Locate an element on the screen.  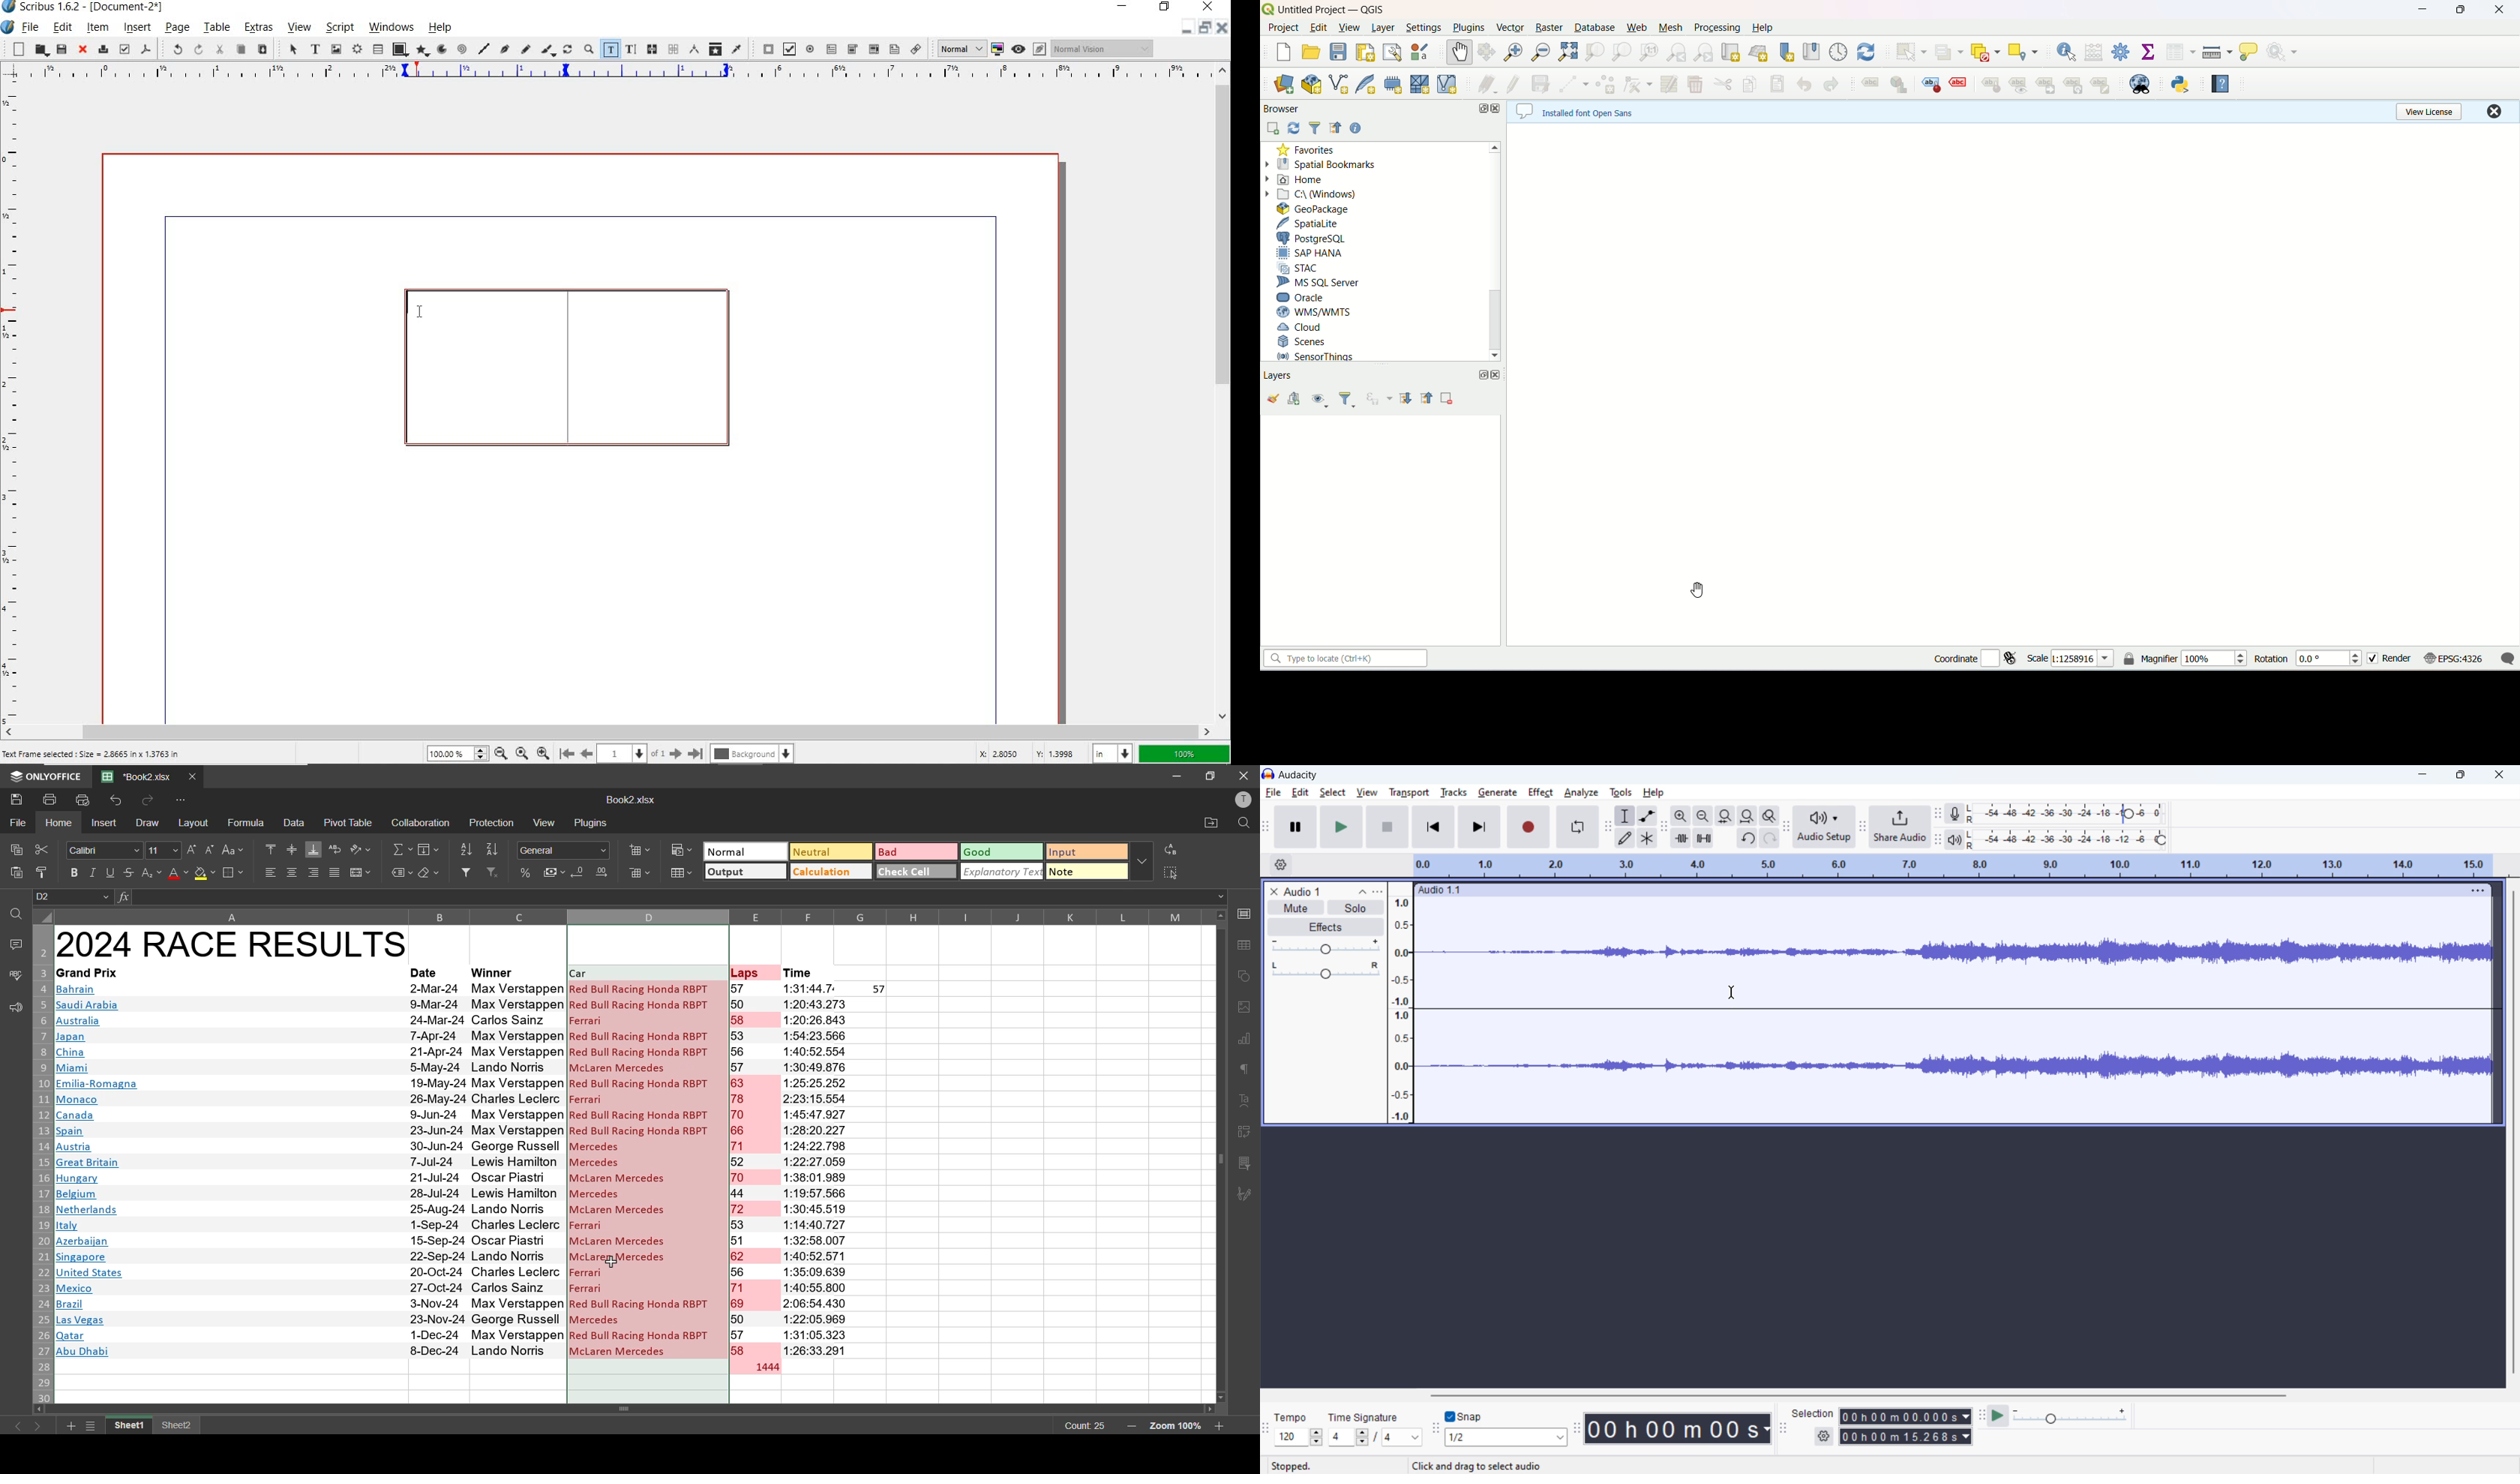
scale is located at coordinates (2039, 660).